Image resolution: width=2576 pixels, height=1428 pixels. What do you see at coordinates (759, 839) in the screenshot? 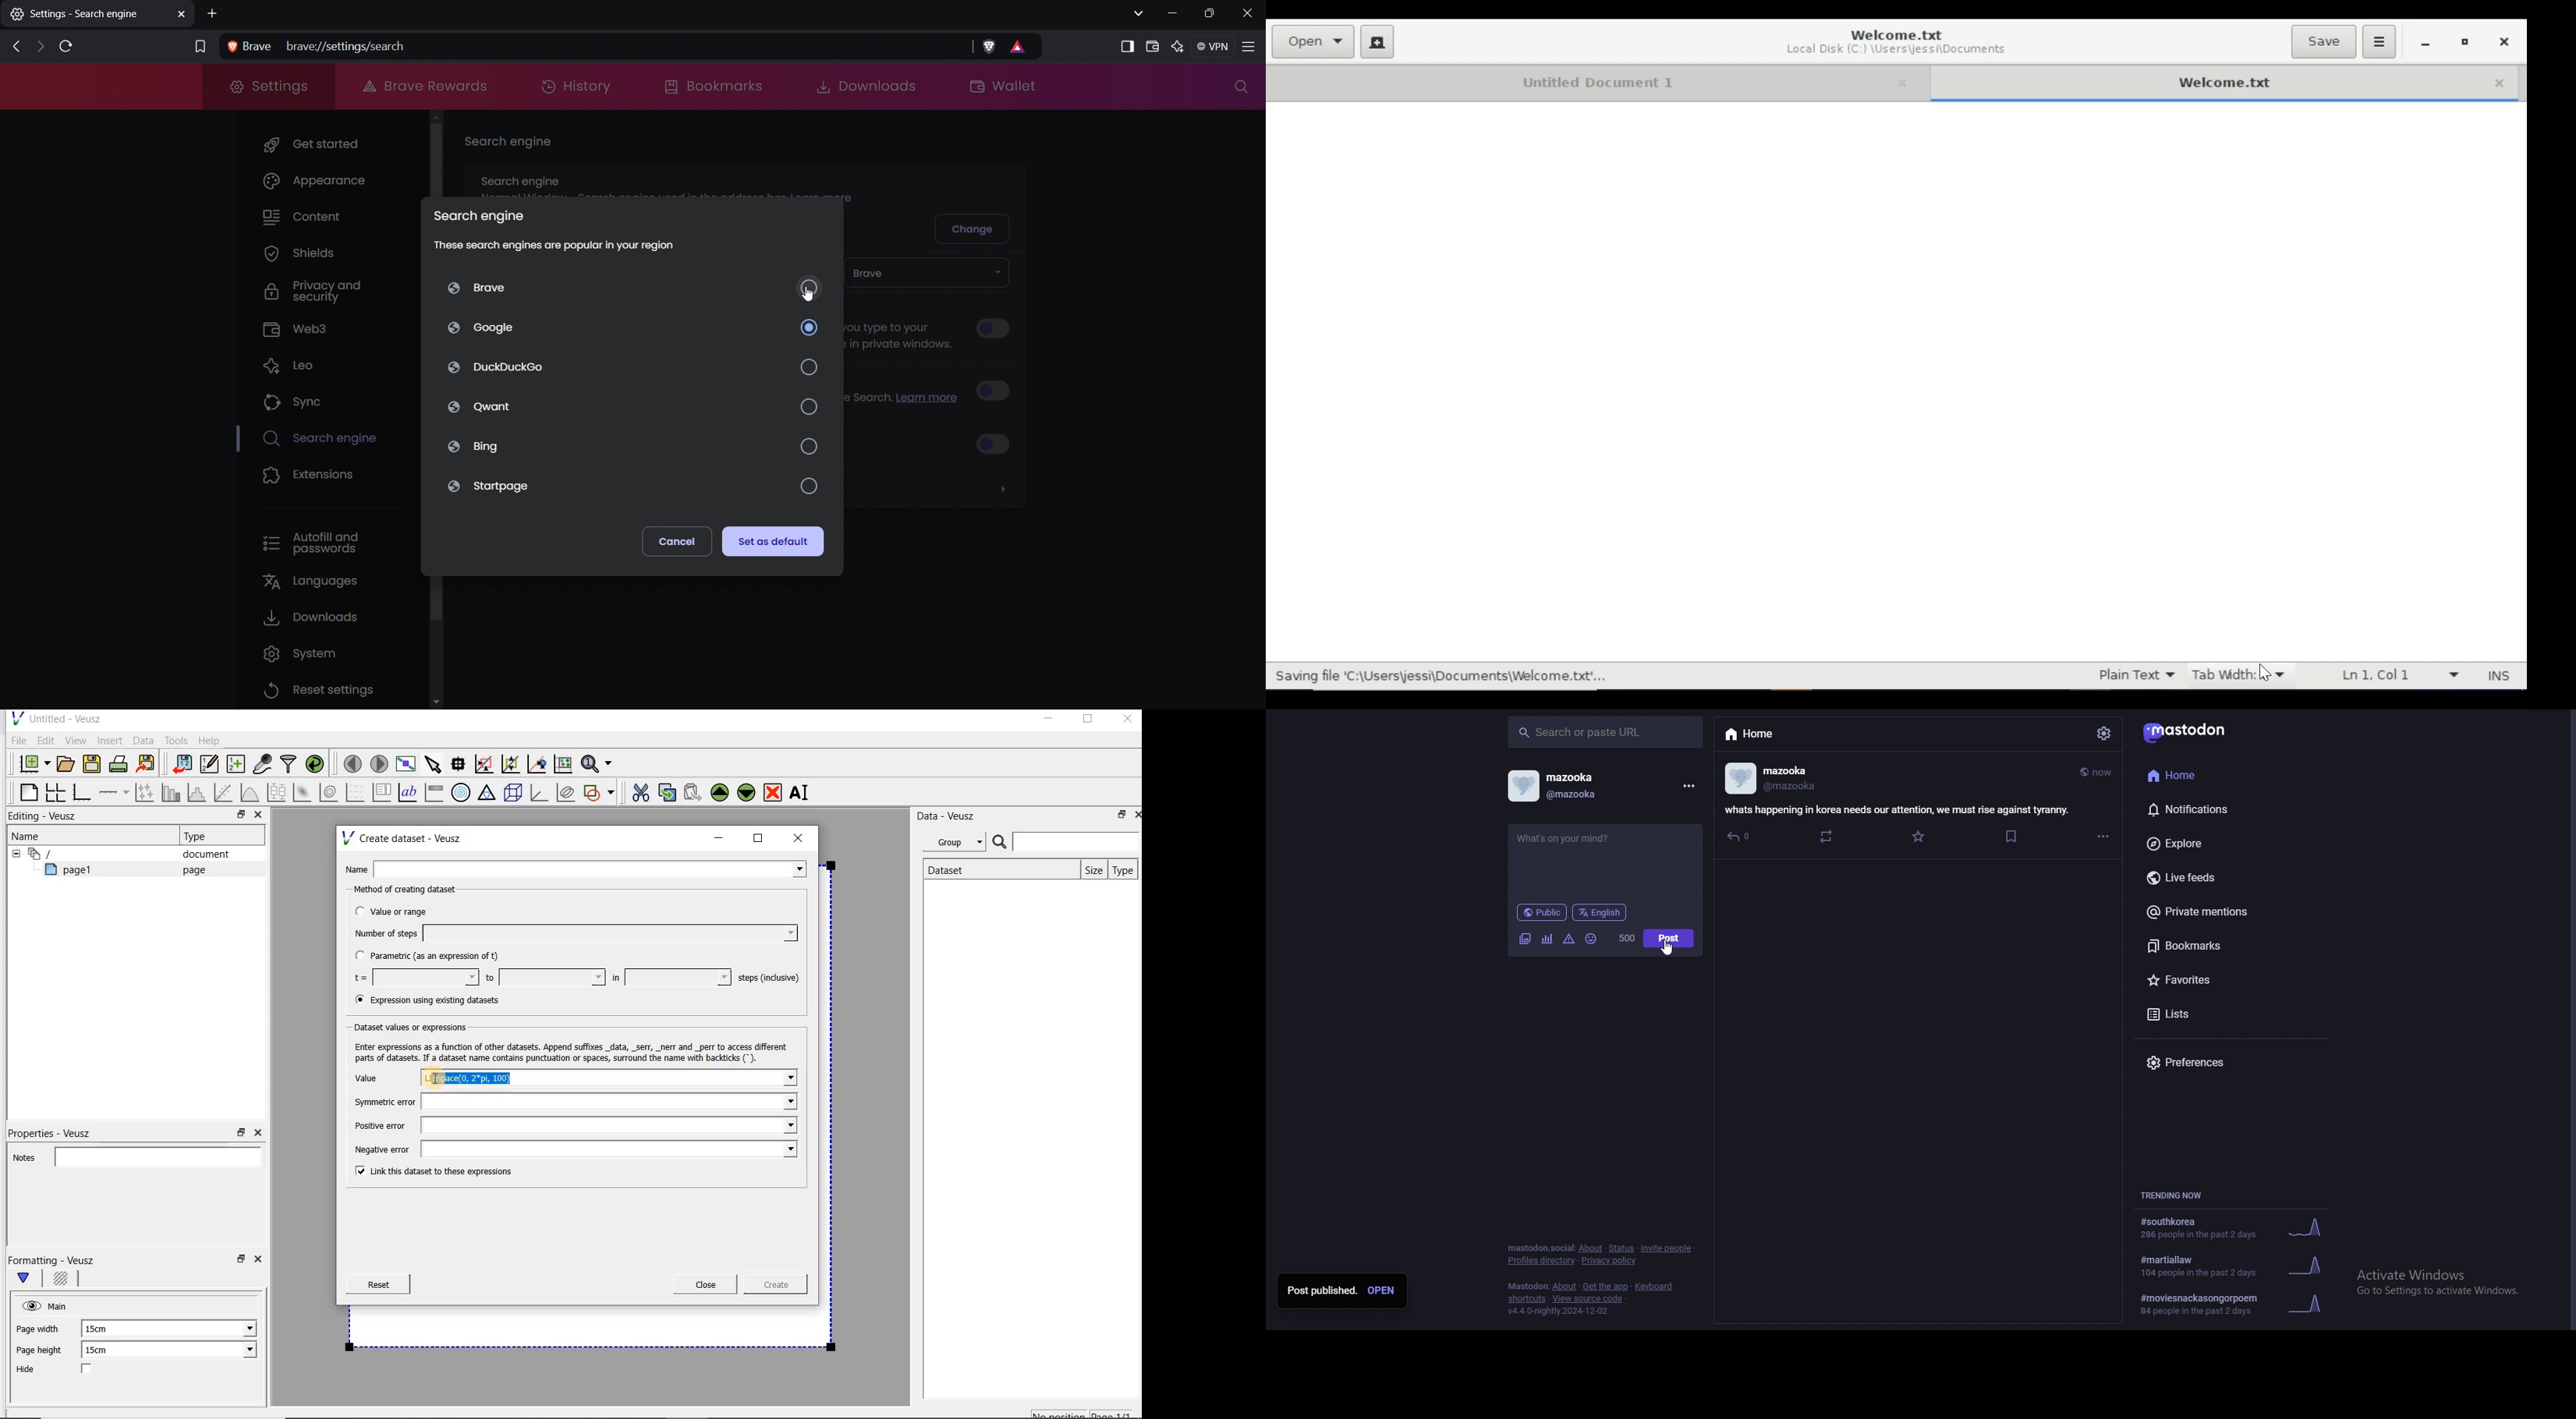
I see `maximize` at bounding box center [759, 839].